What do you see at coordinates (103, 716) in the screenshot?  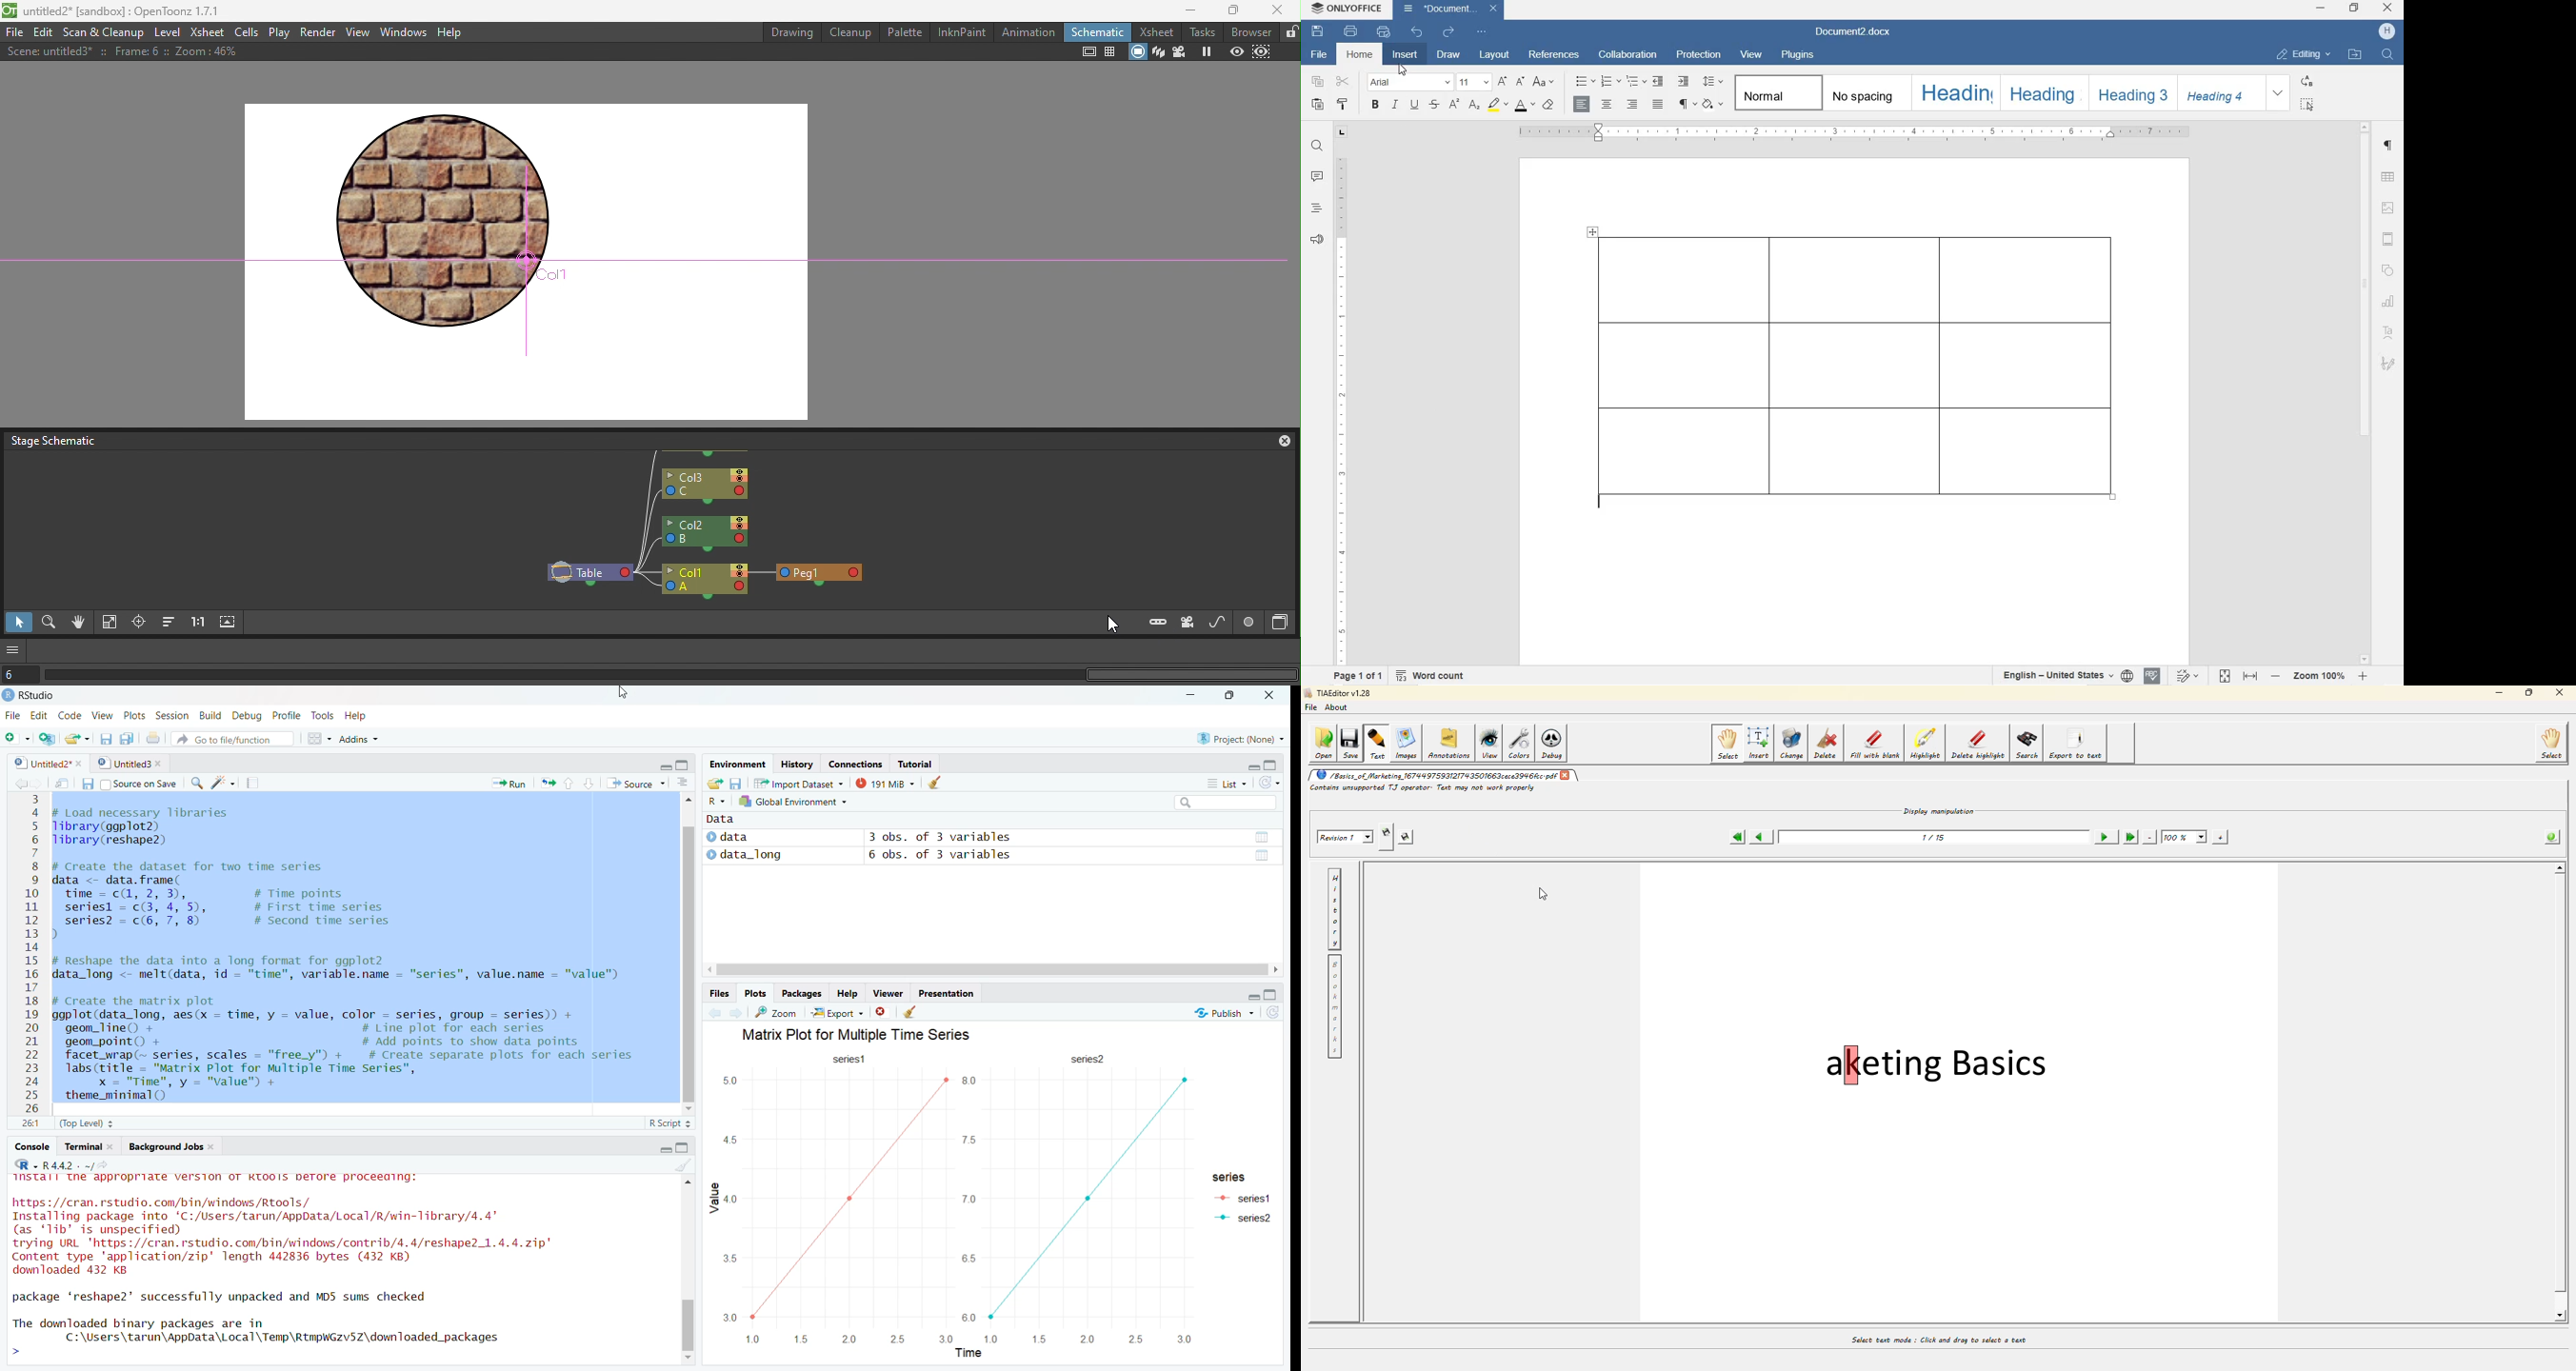 I see `View` at bounding box center [103, 716].